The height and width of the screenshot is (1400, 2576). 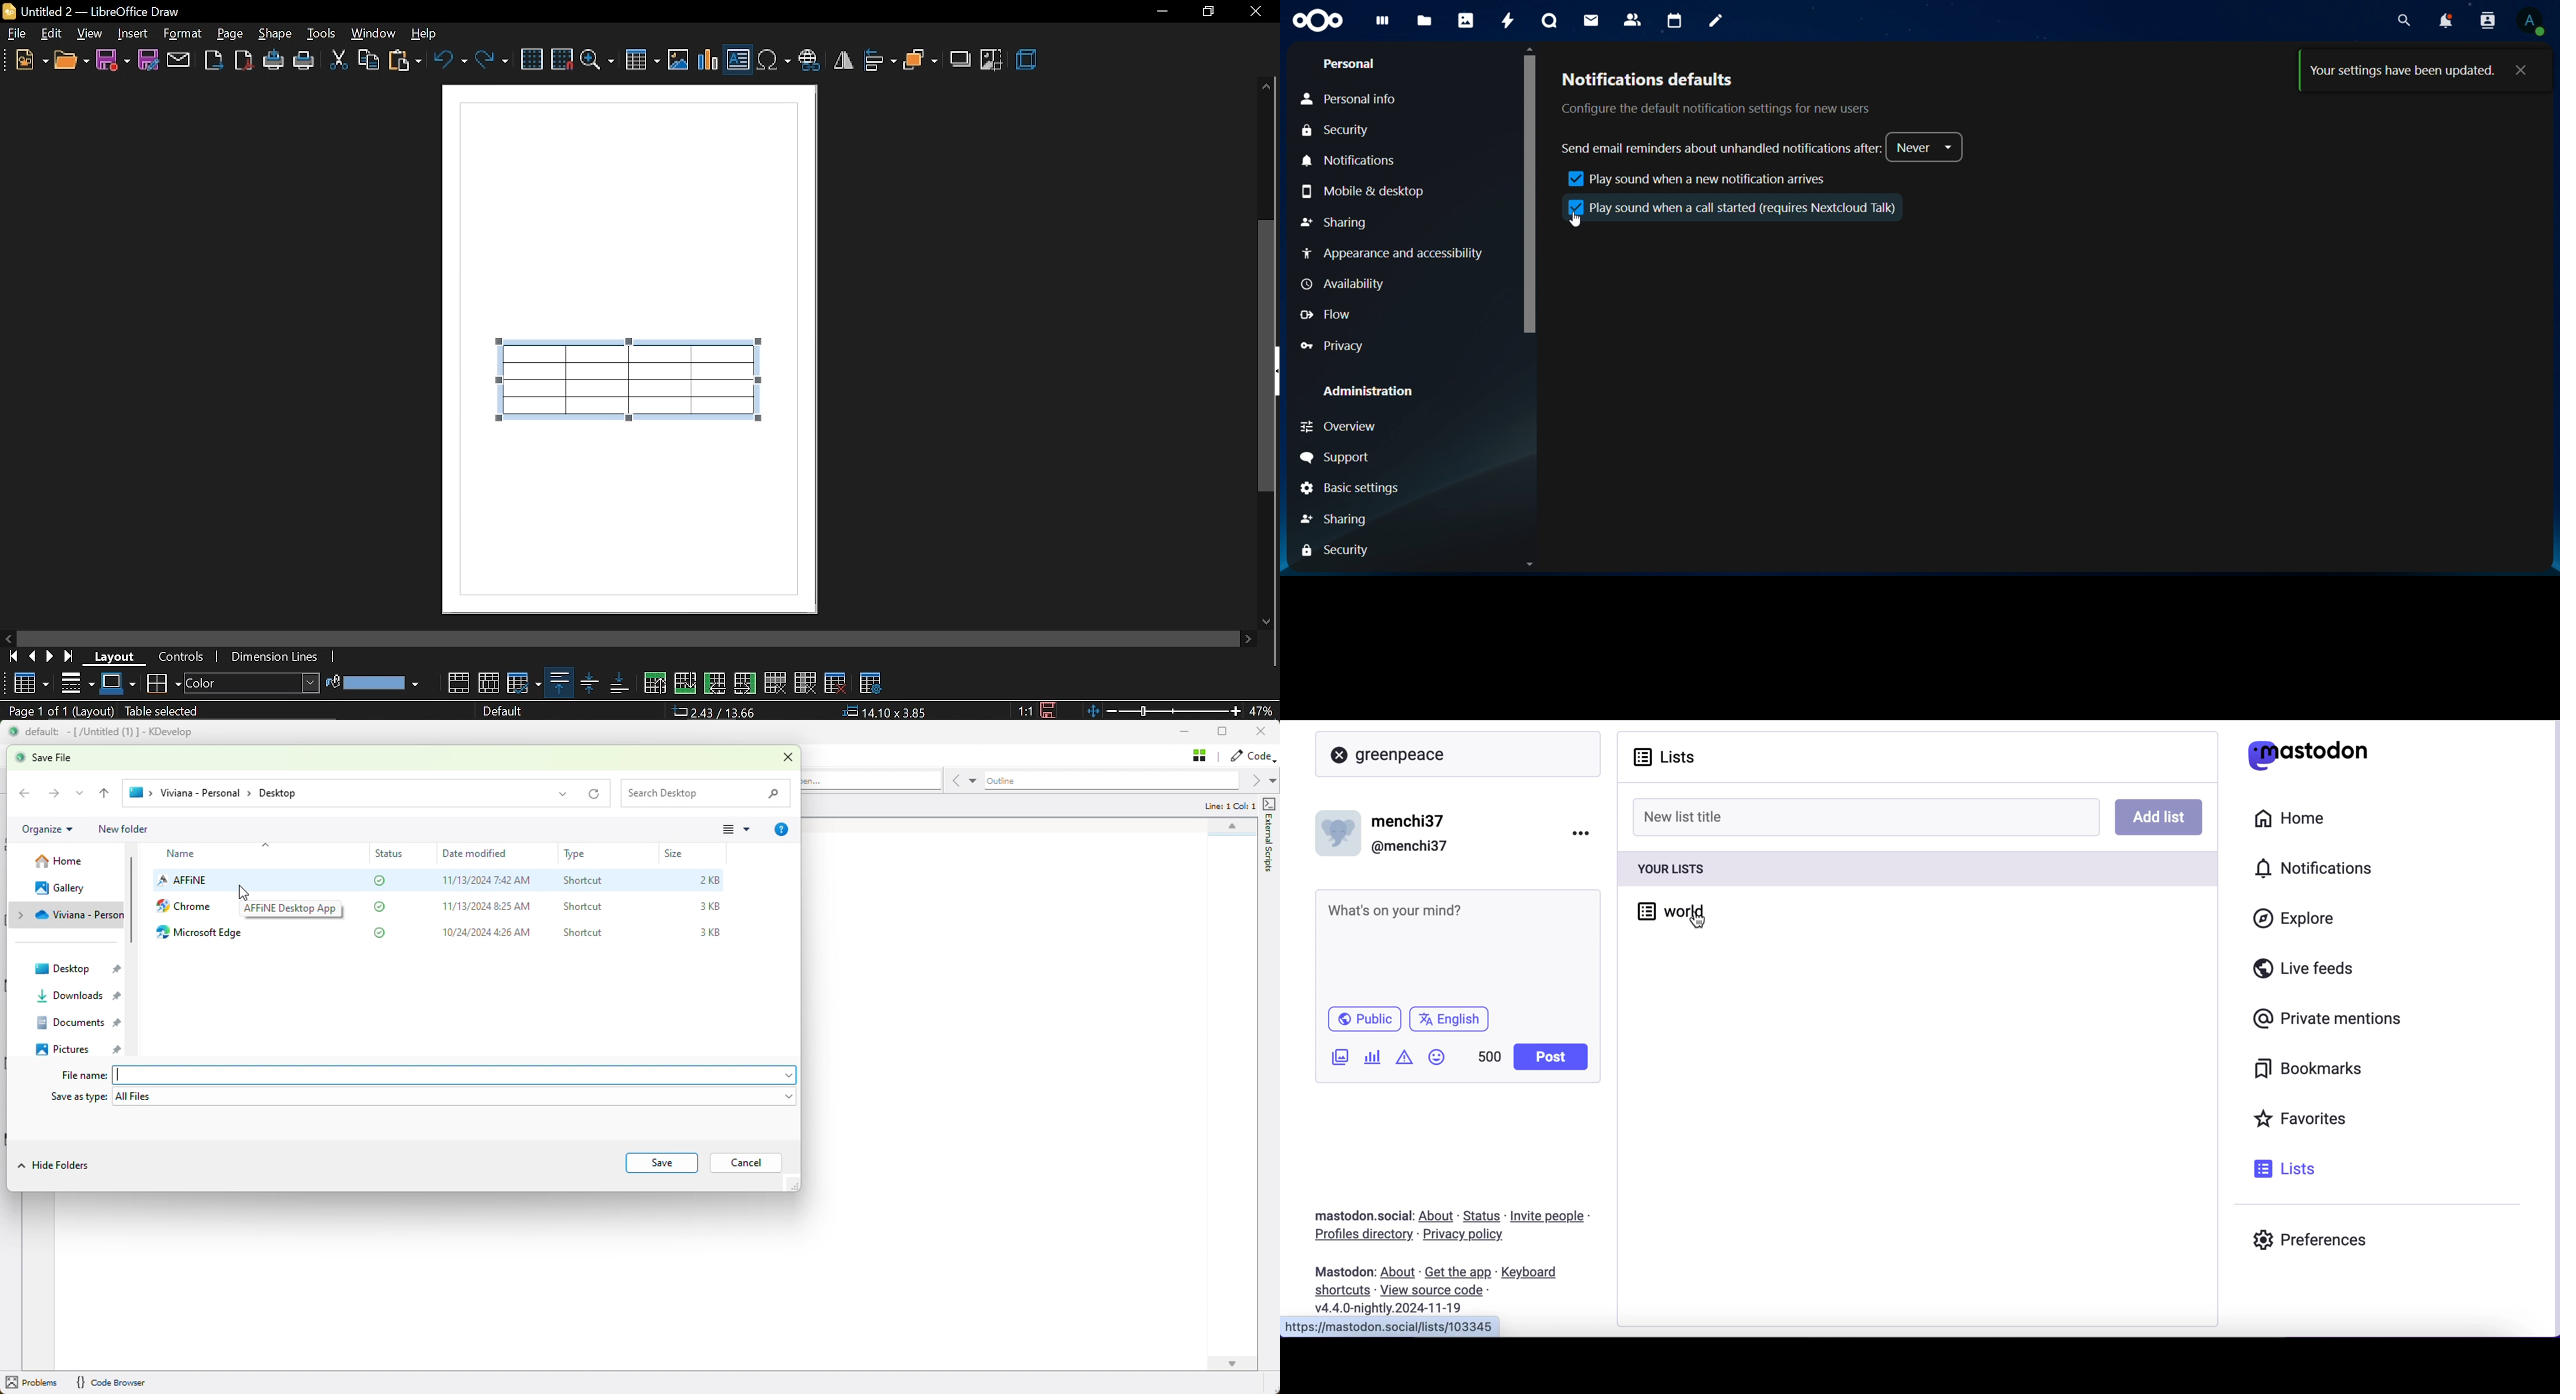 What do you see at coordinates (170, 710) in the screenshot?
I see `table selected` at bounding box center [170, 710].